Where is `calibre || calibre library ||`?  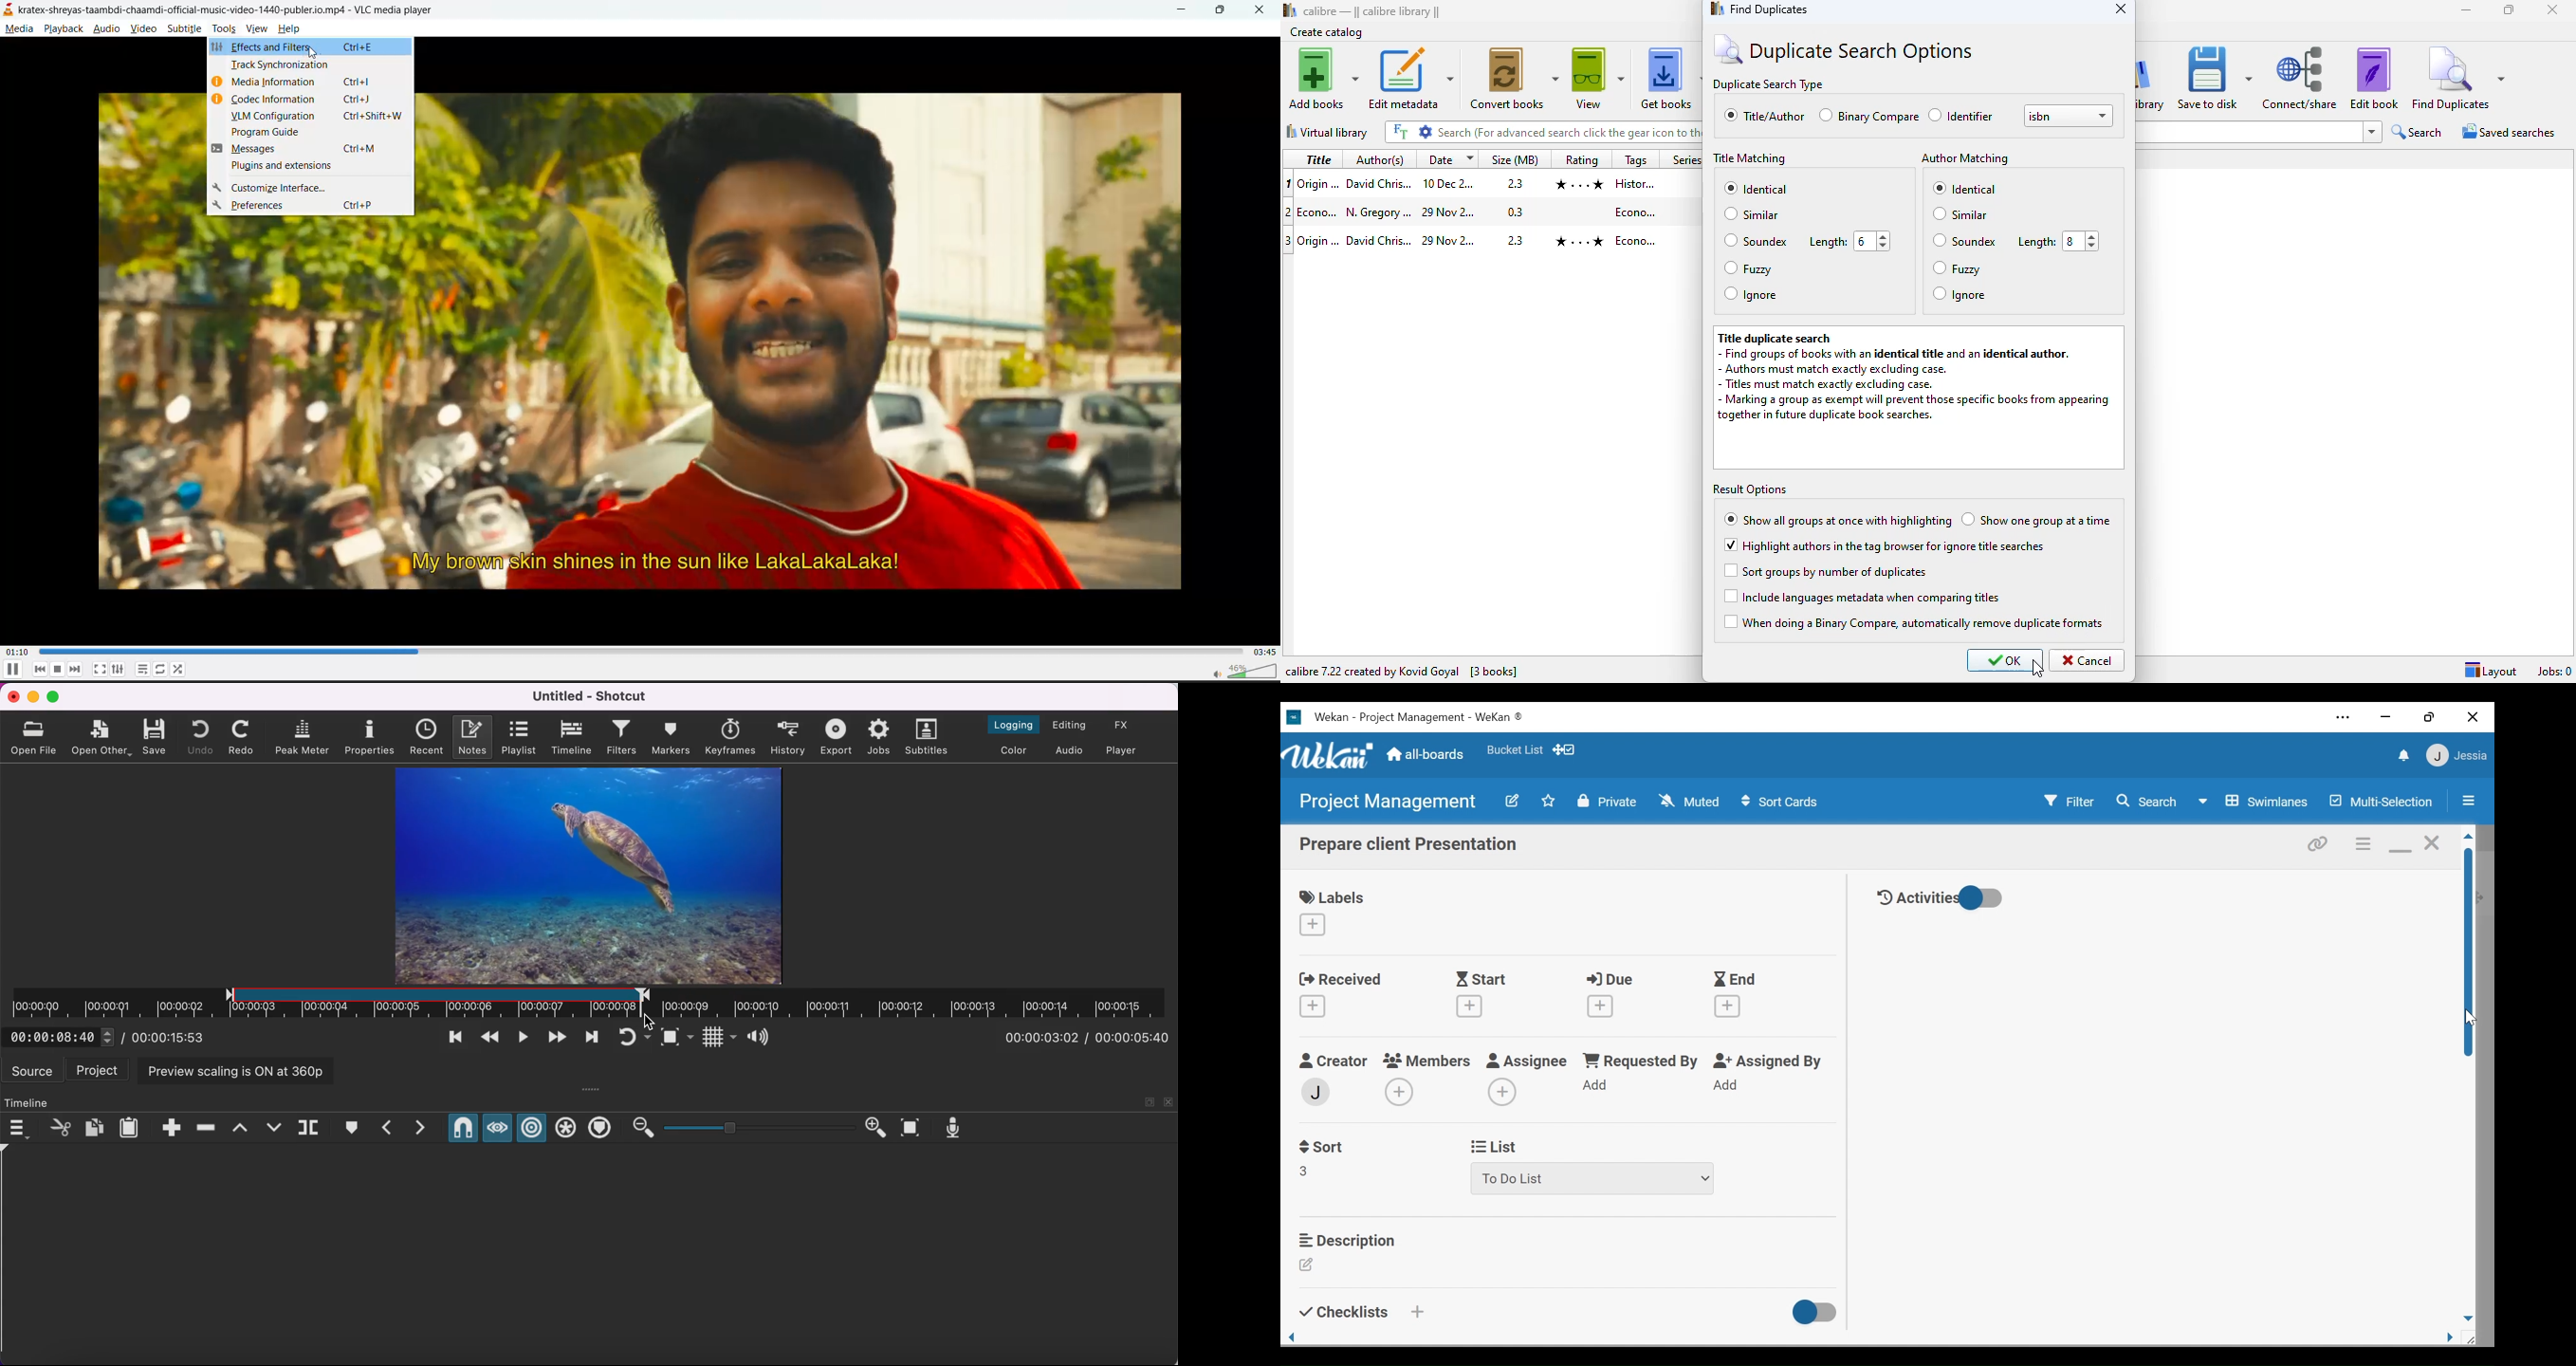 calibre || calibre library || is located at coordinates (1371, 11).